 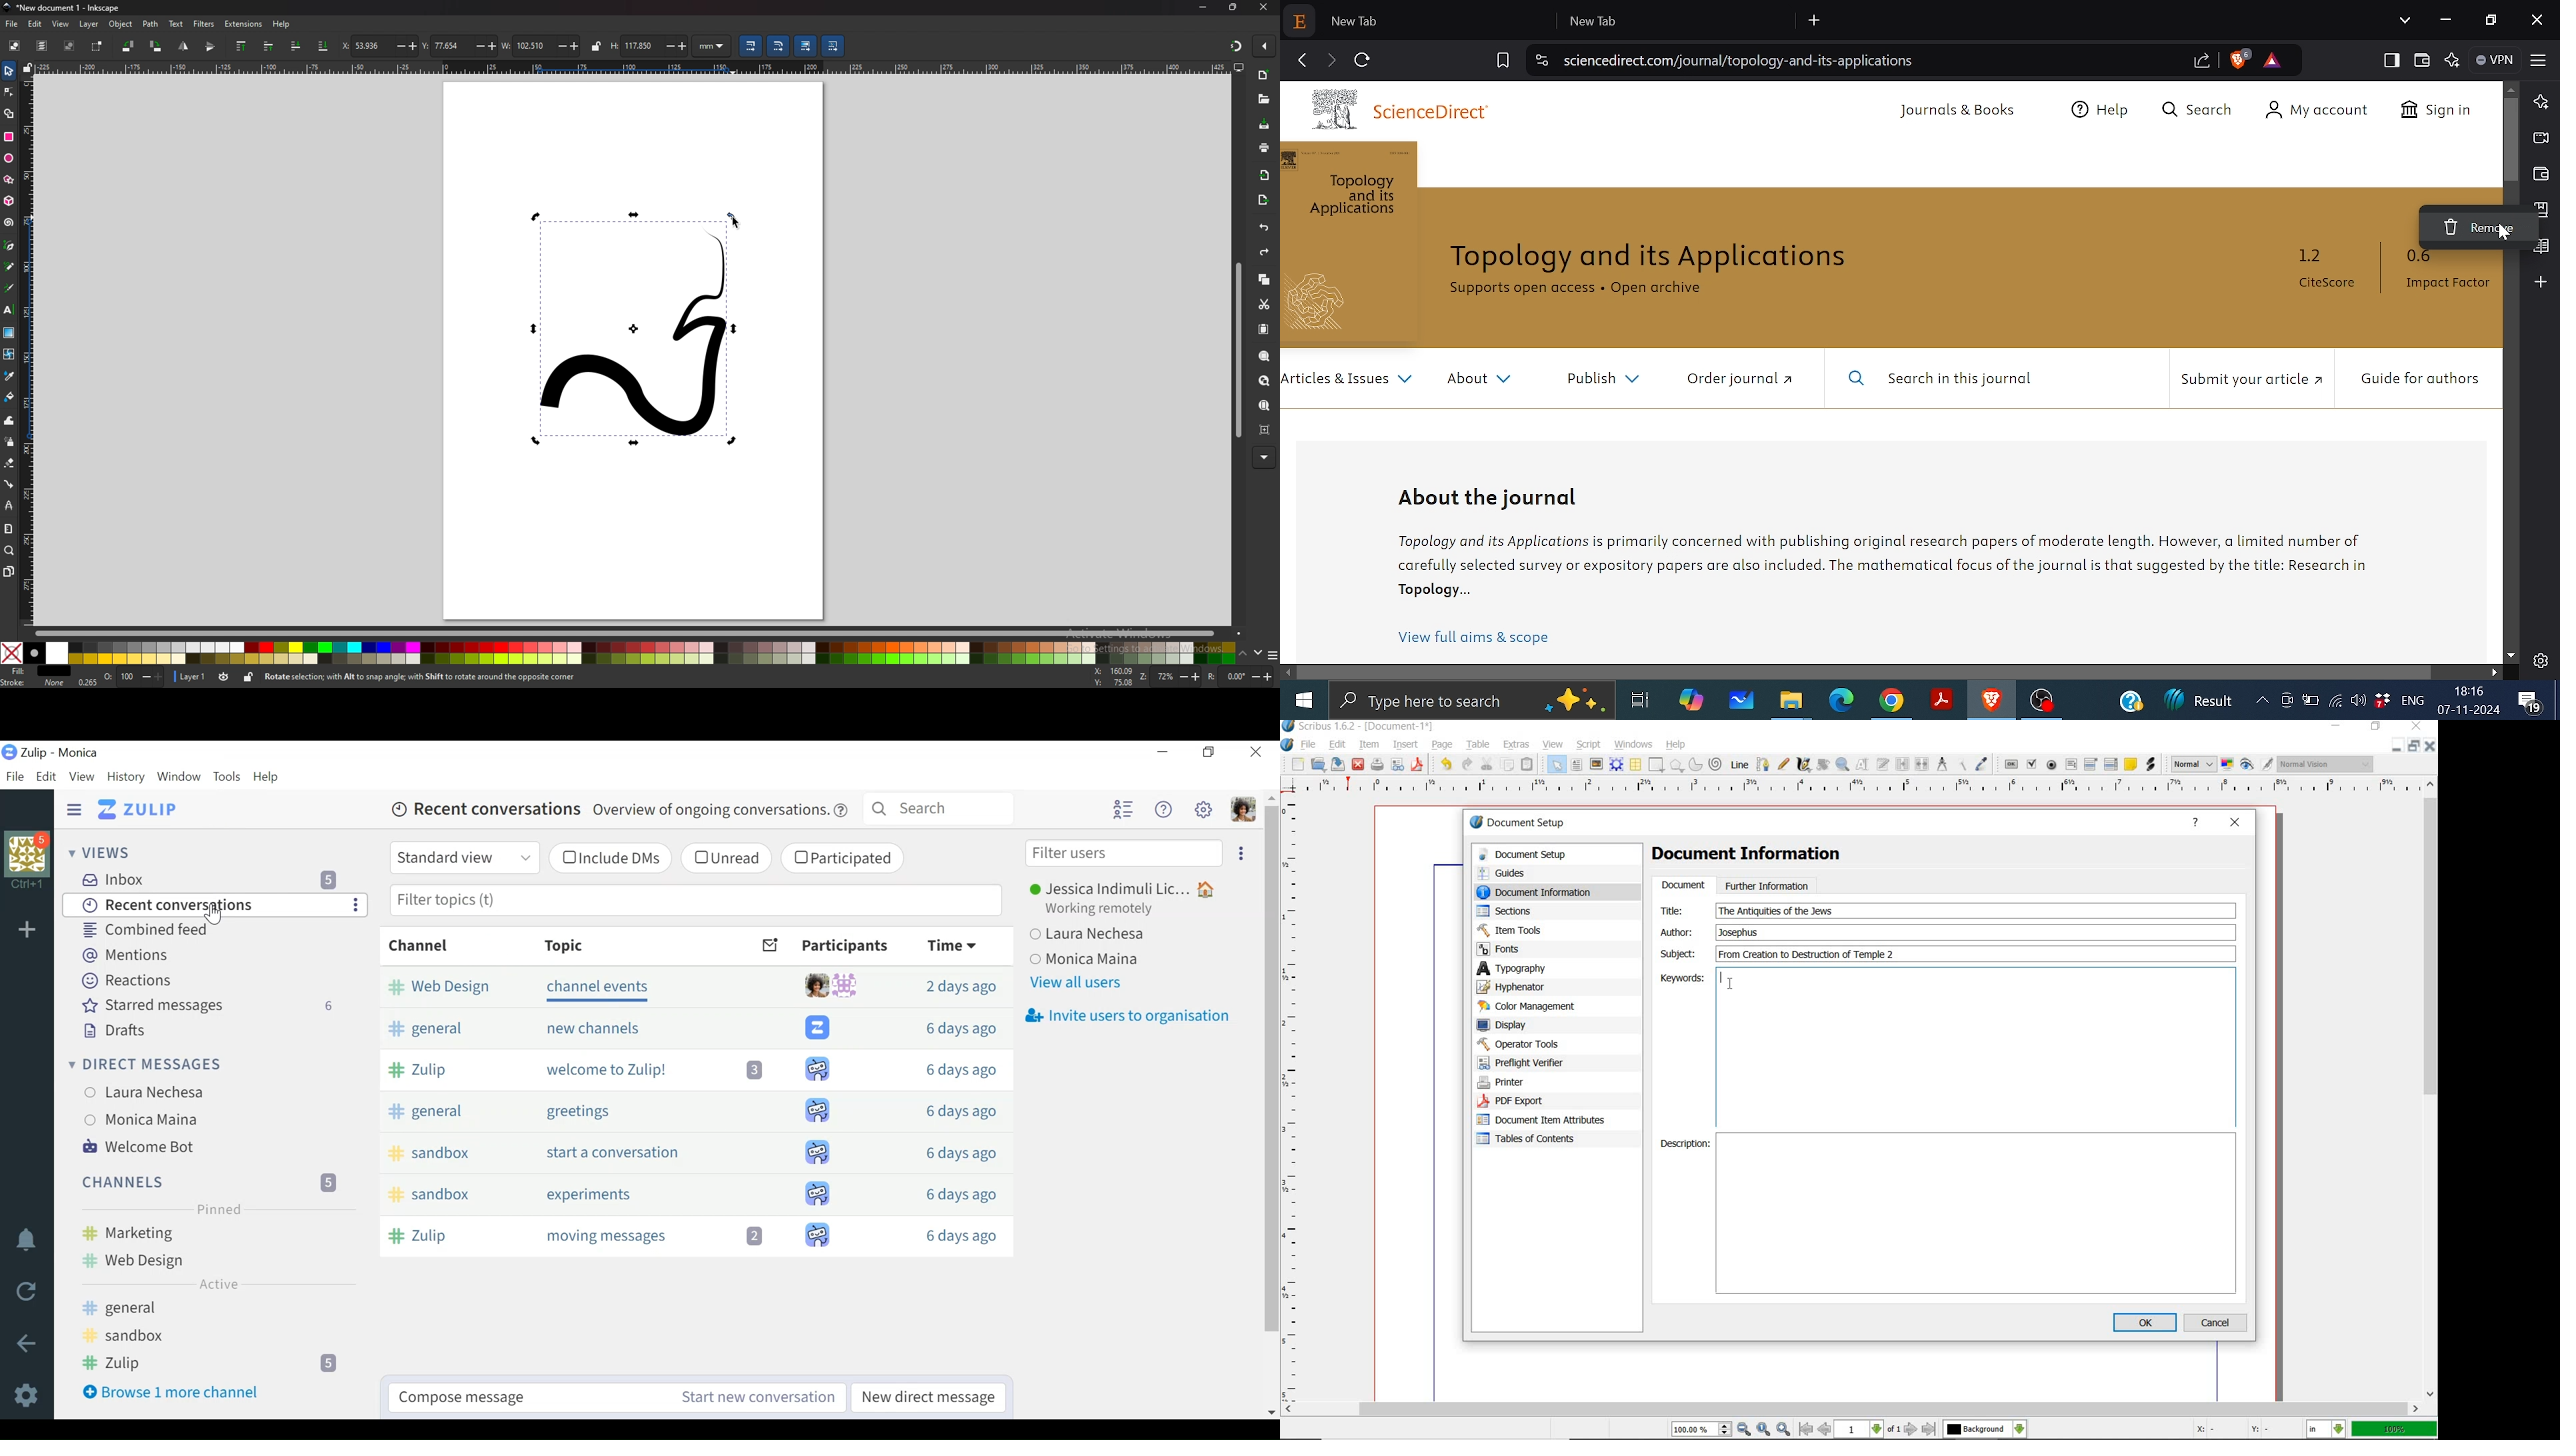 What do you see at coordinates (1297, 764) in the screenshot?
I see `new` at bounding box center [1297, 764].